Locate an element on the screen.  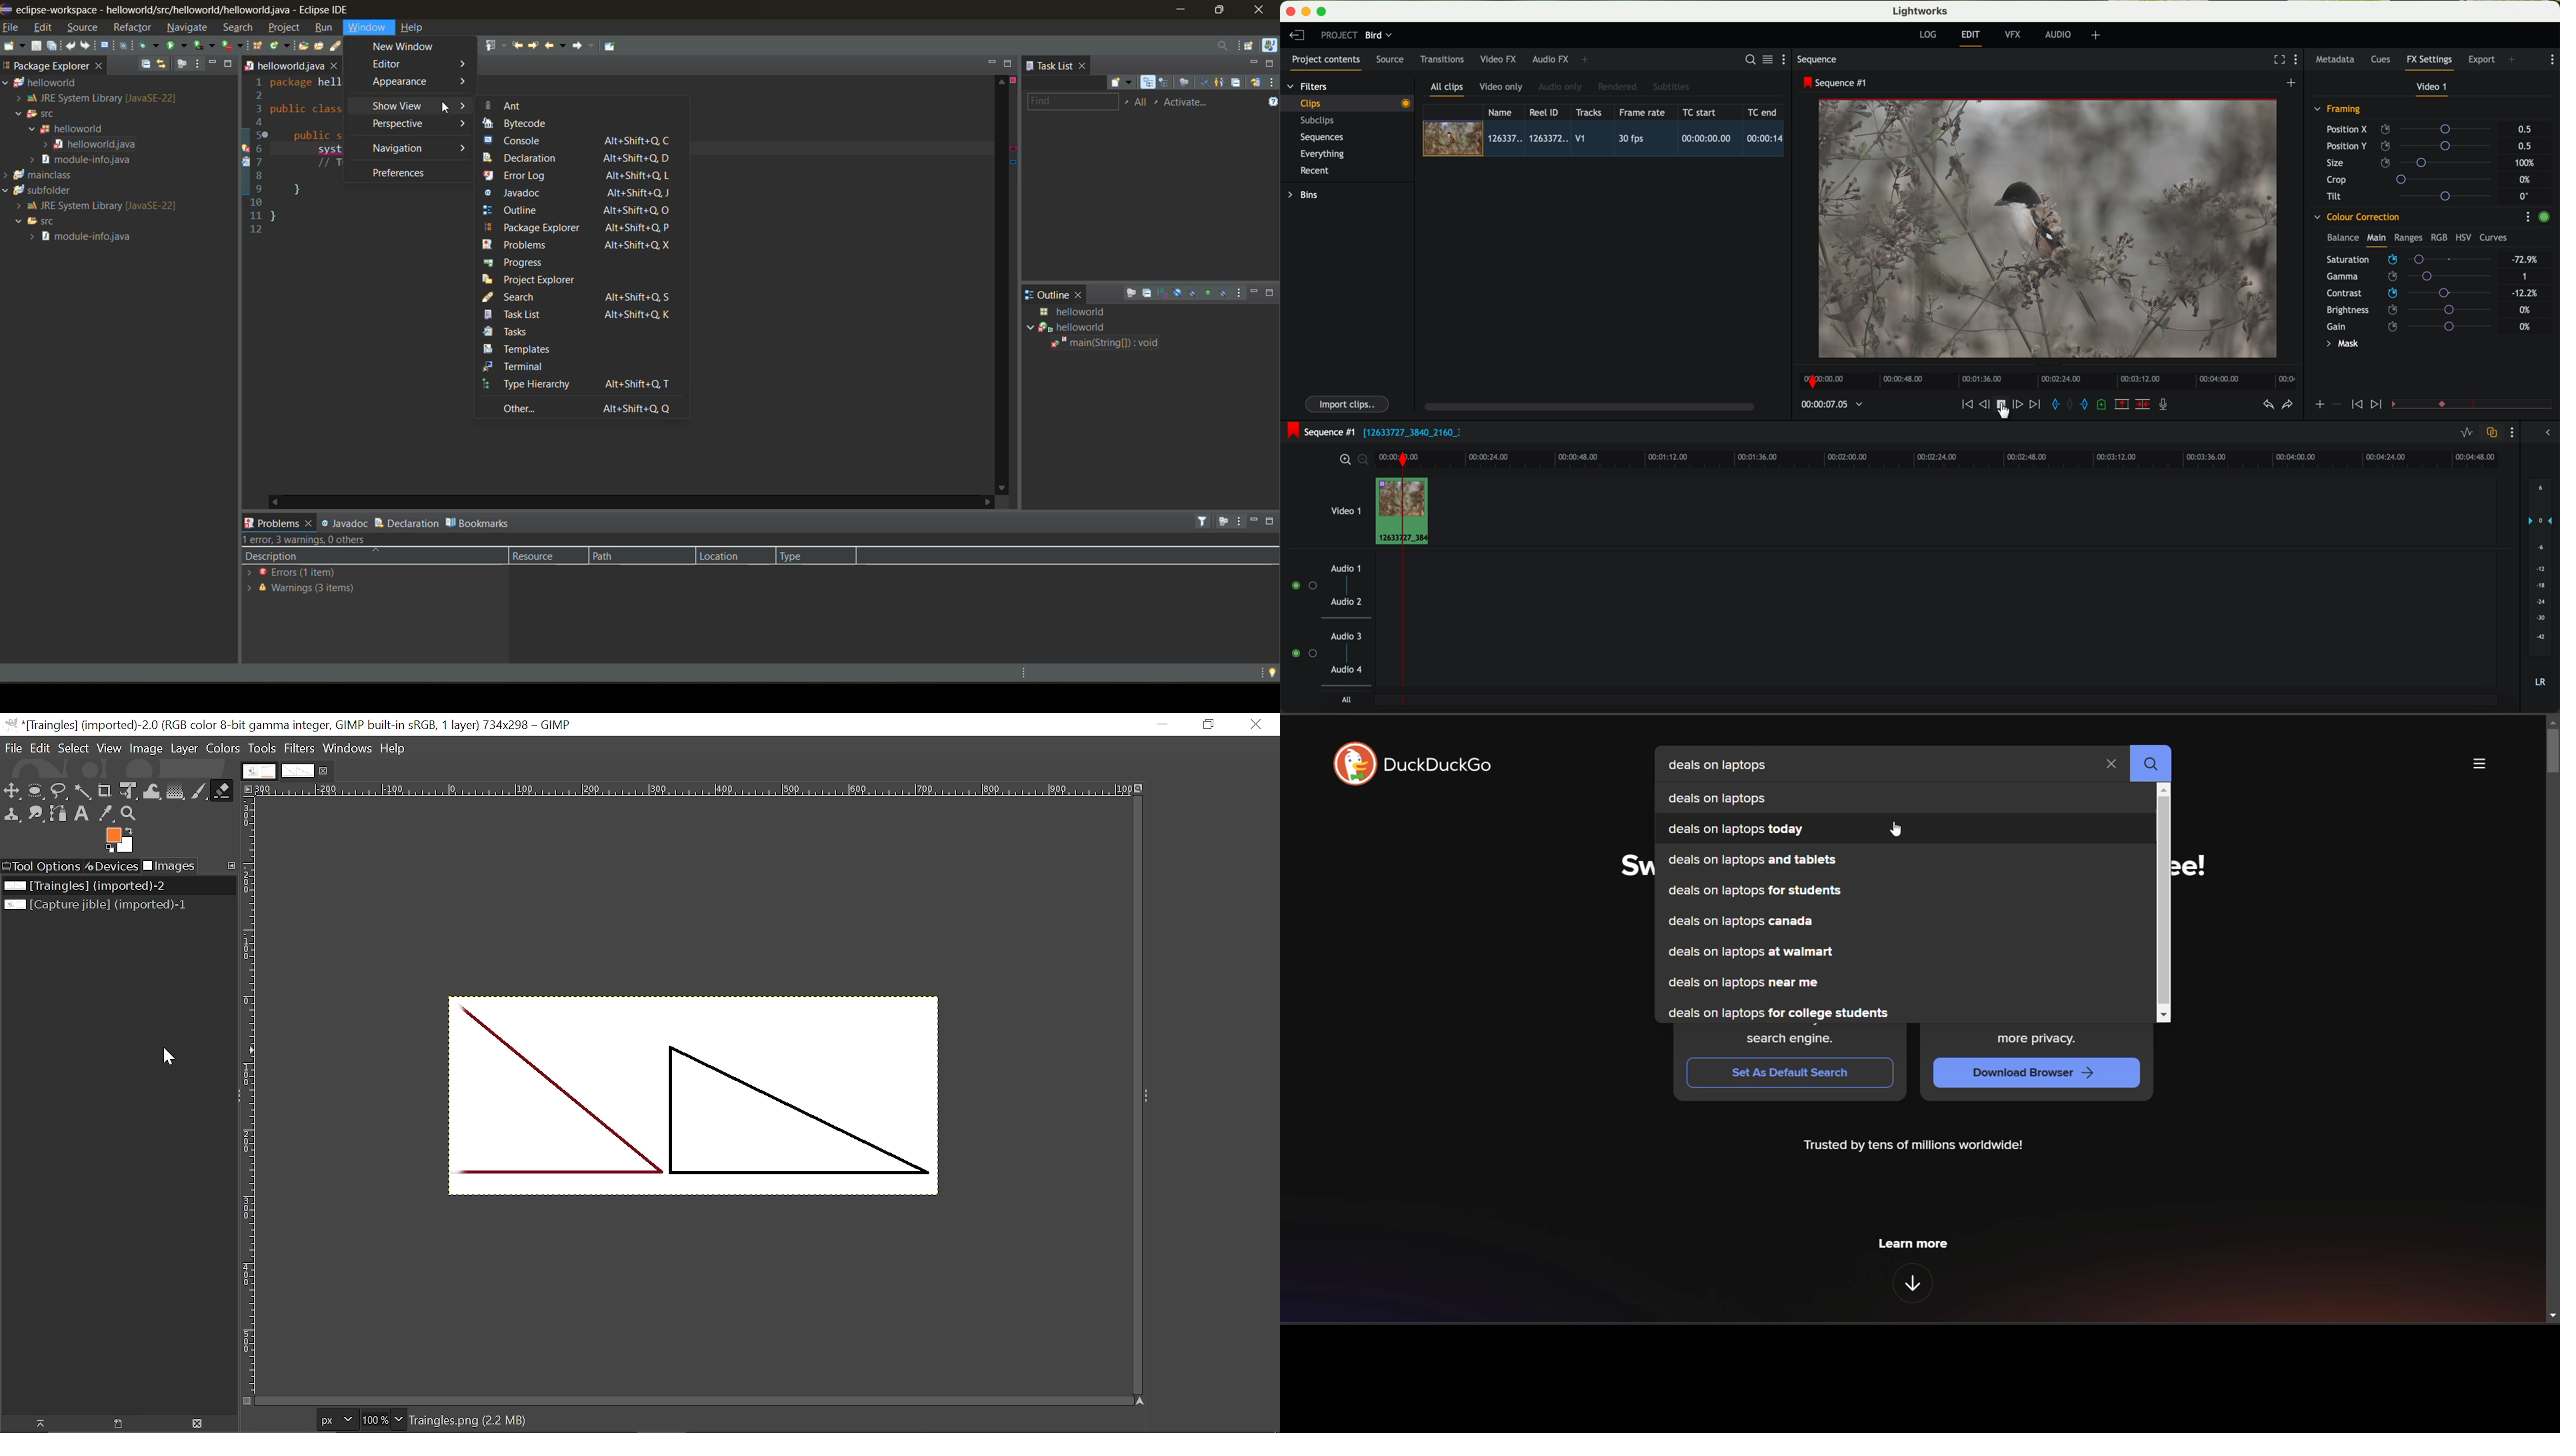
click on stop is located at coordinates (2003, 406).